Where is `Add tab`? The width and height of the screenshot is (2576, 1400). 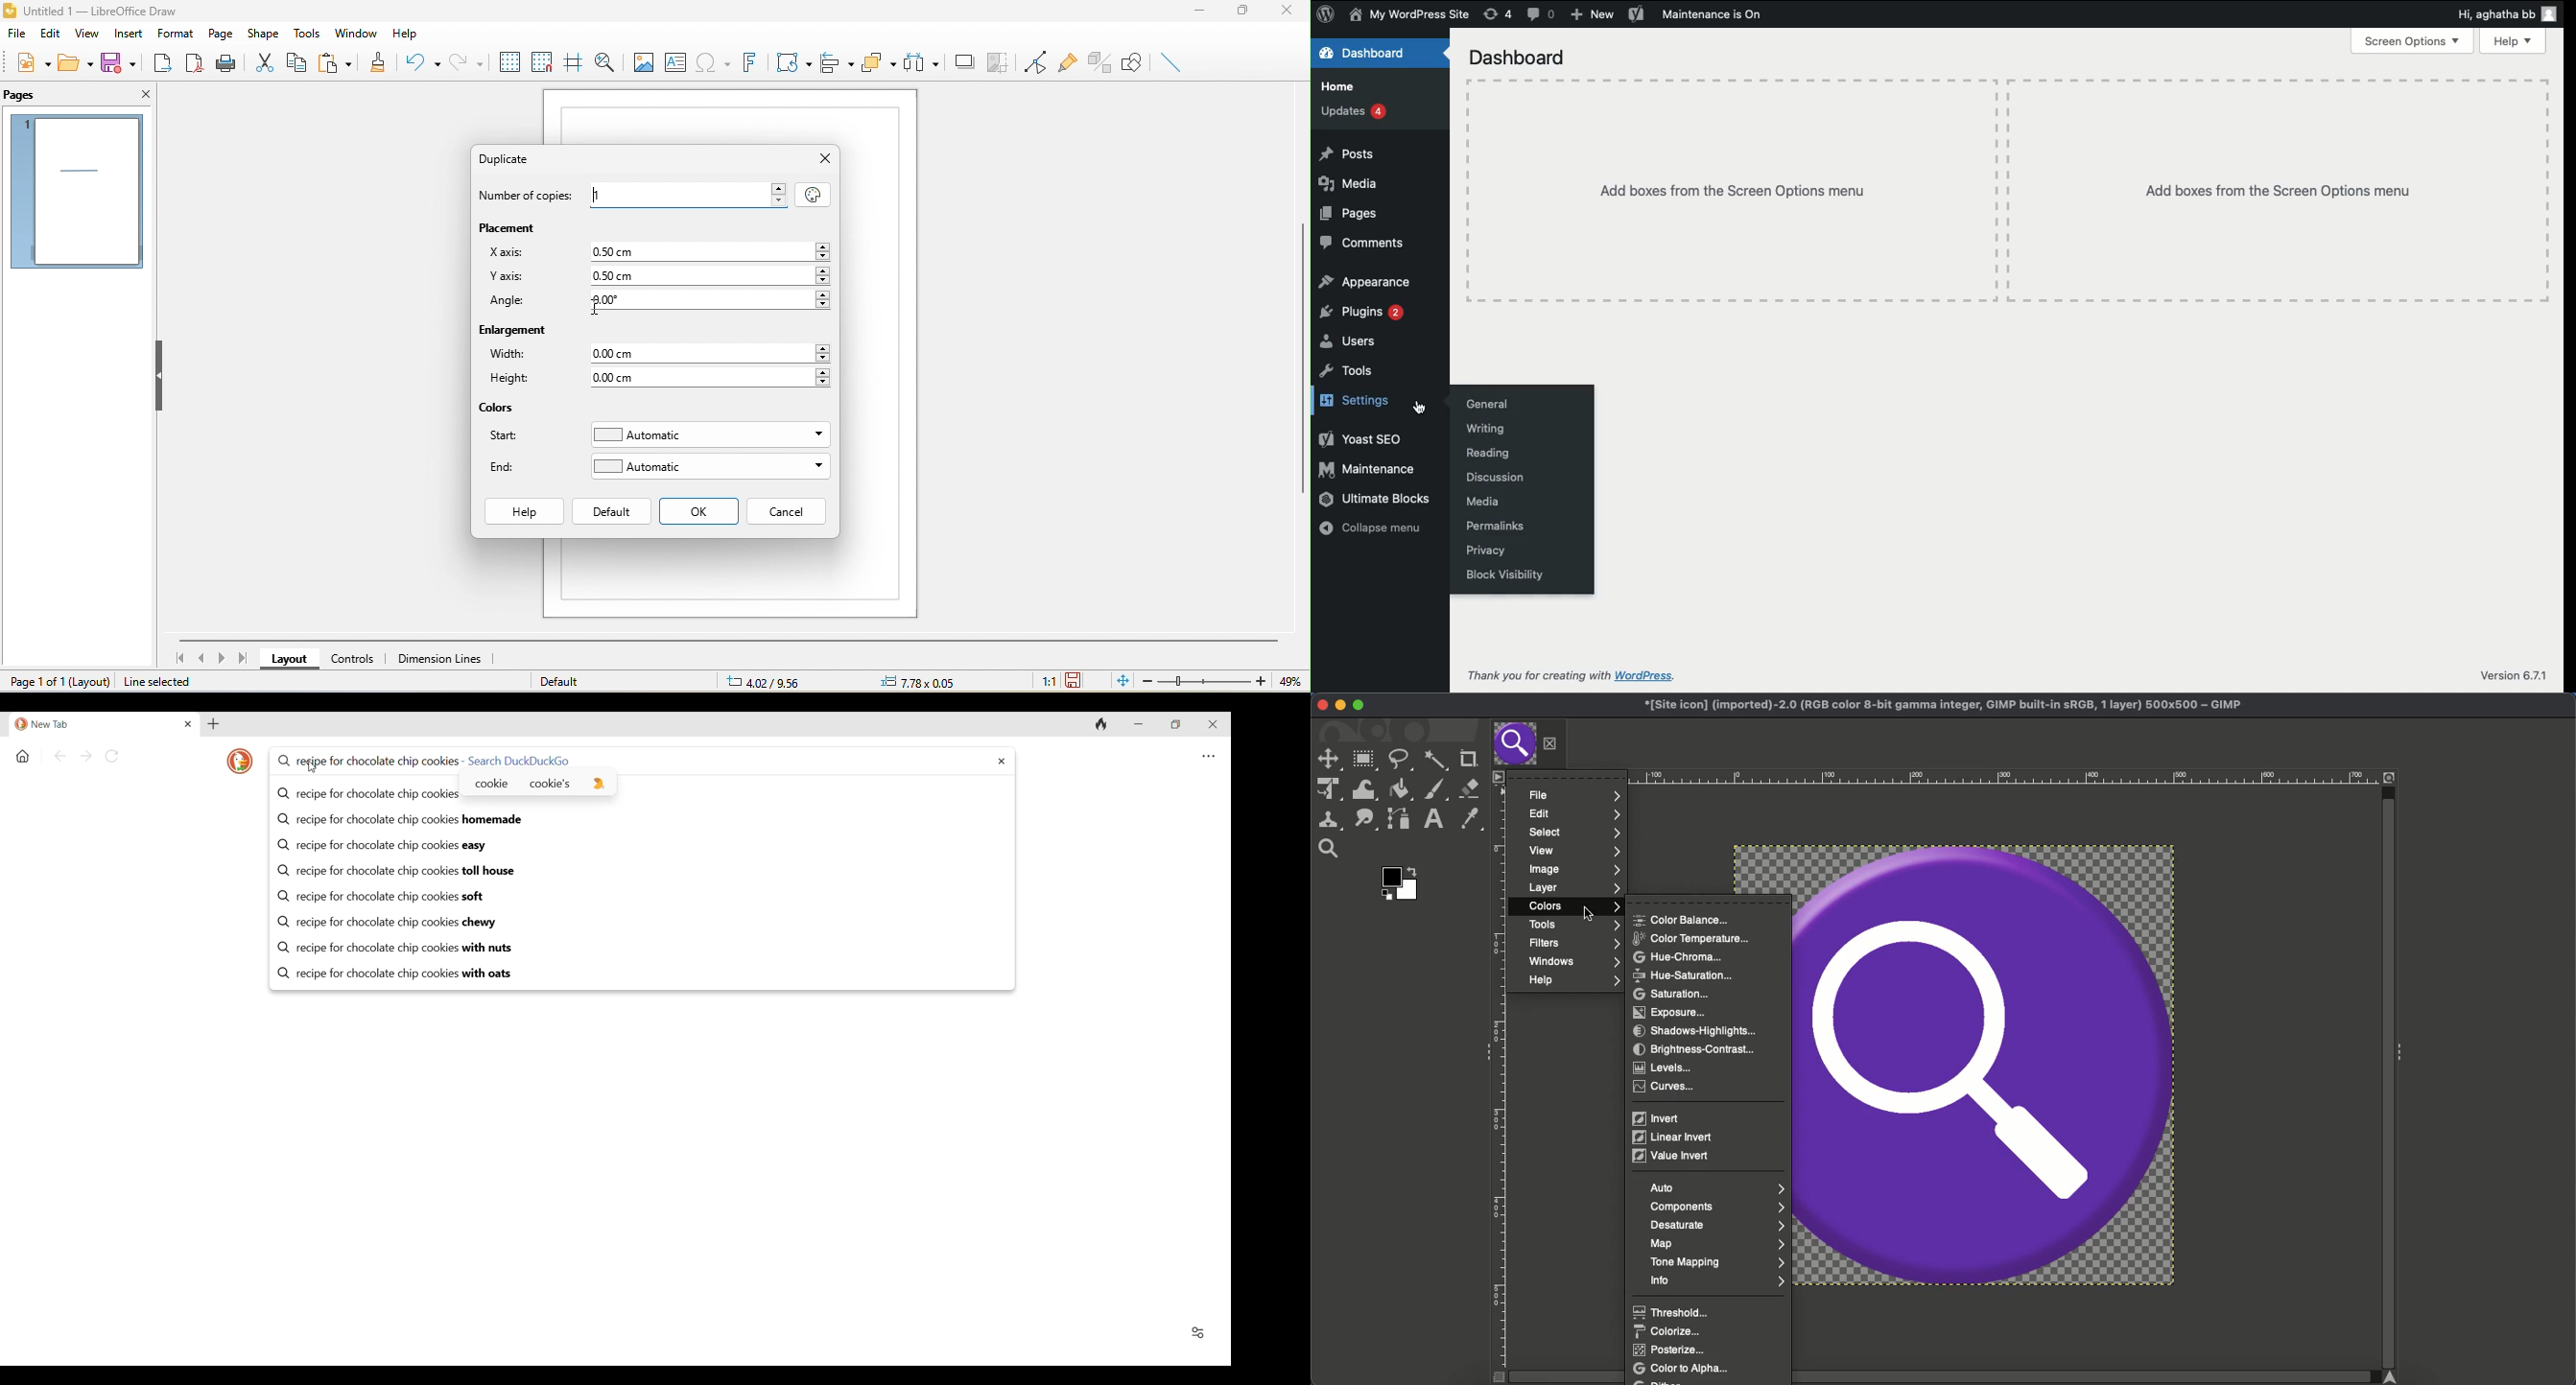
Add tab is located at coordinates (214, 724).